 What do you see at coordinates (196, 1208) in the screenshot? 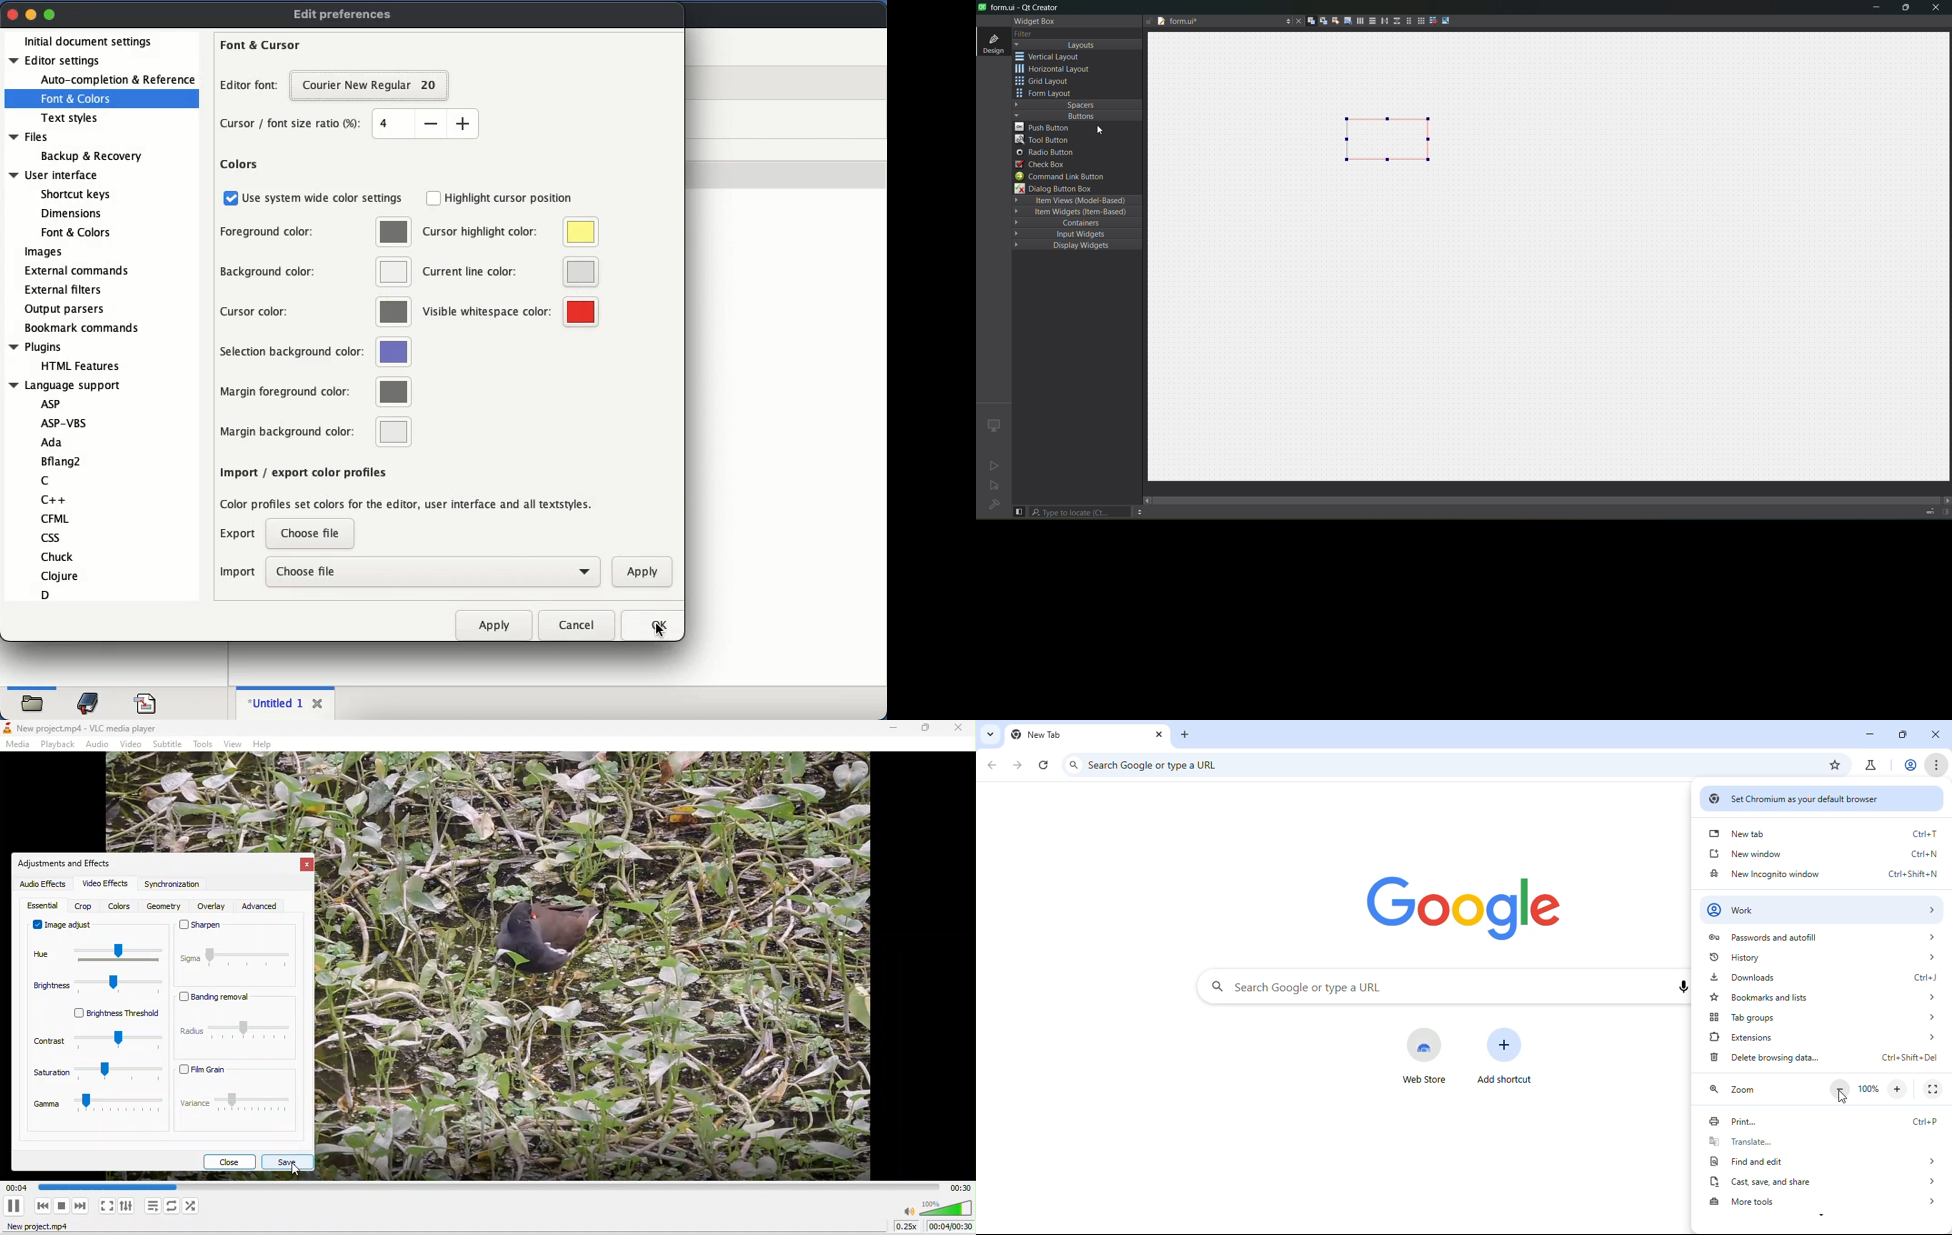
I see `random` at bounding box center [196, 1208].